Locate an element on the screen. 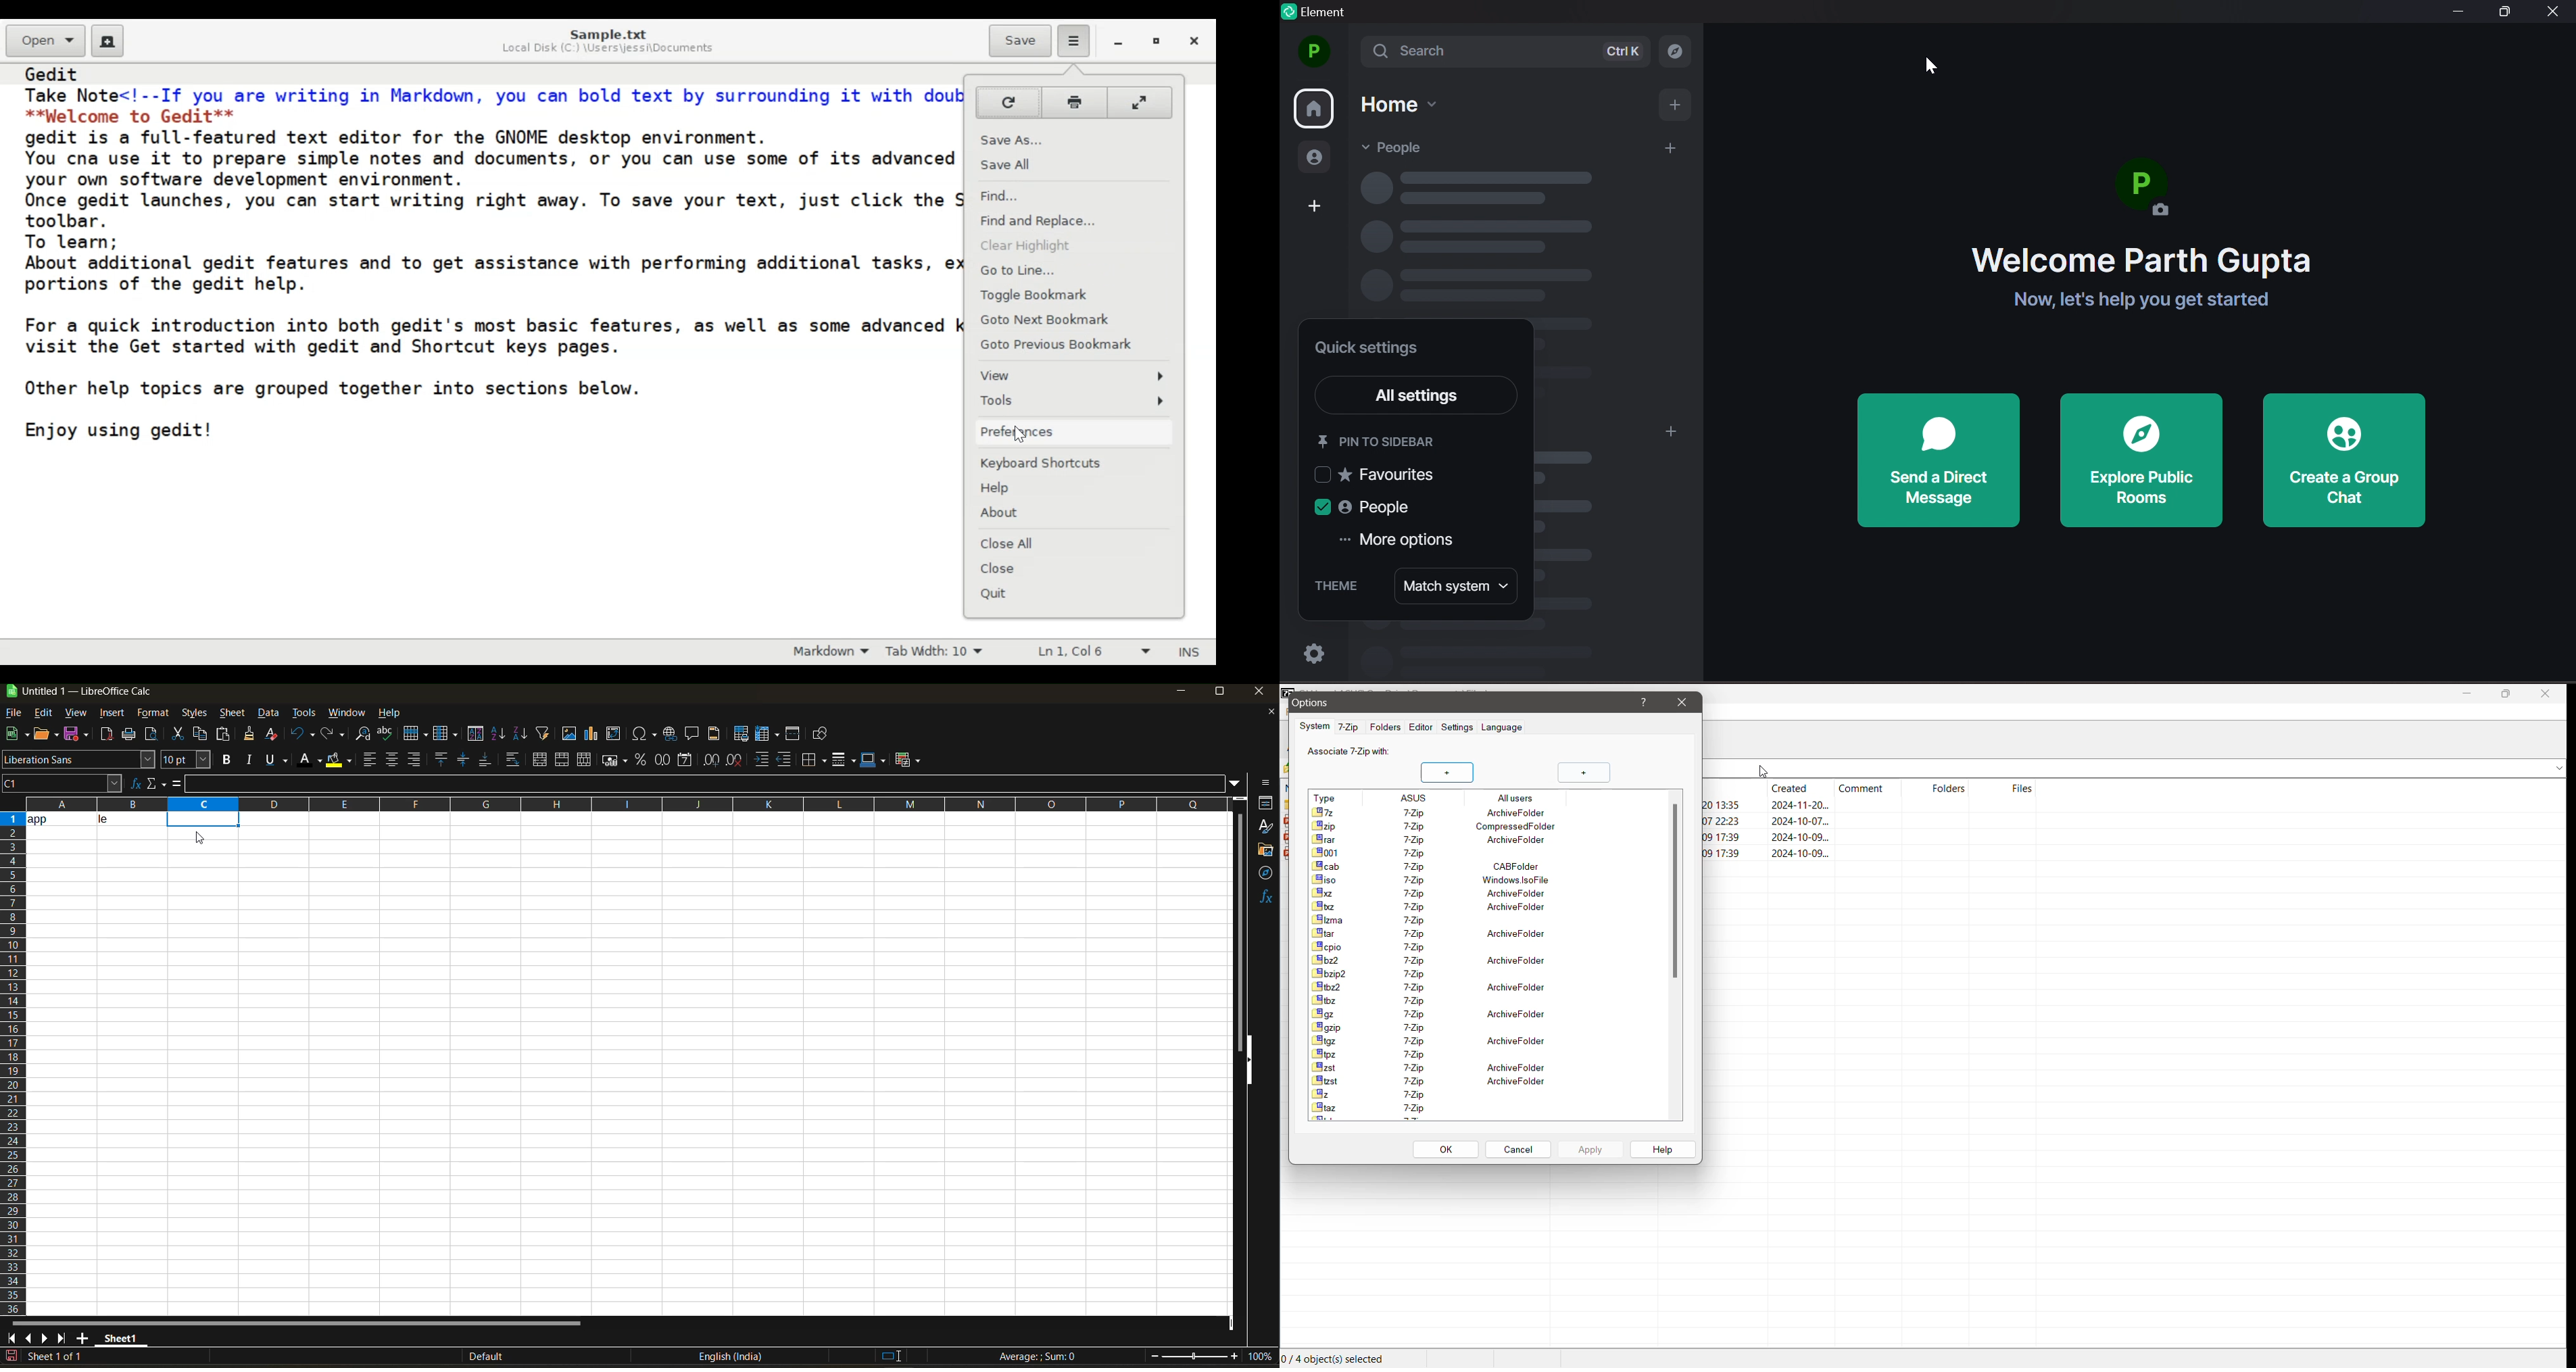 The height and width of the screenshot is (1372, 2576). sheet number is located at coordinates (59, 1356).